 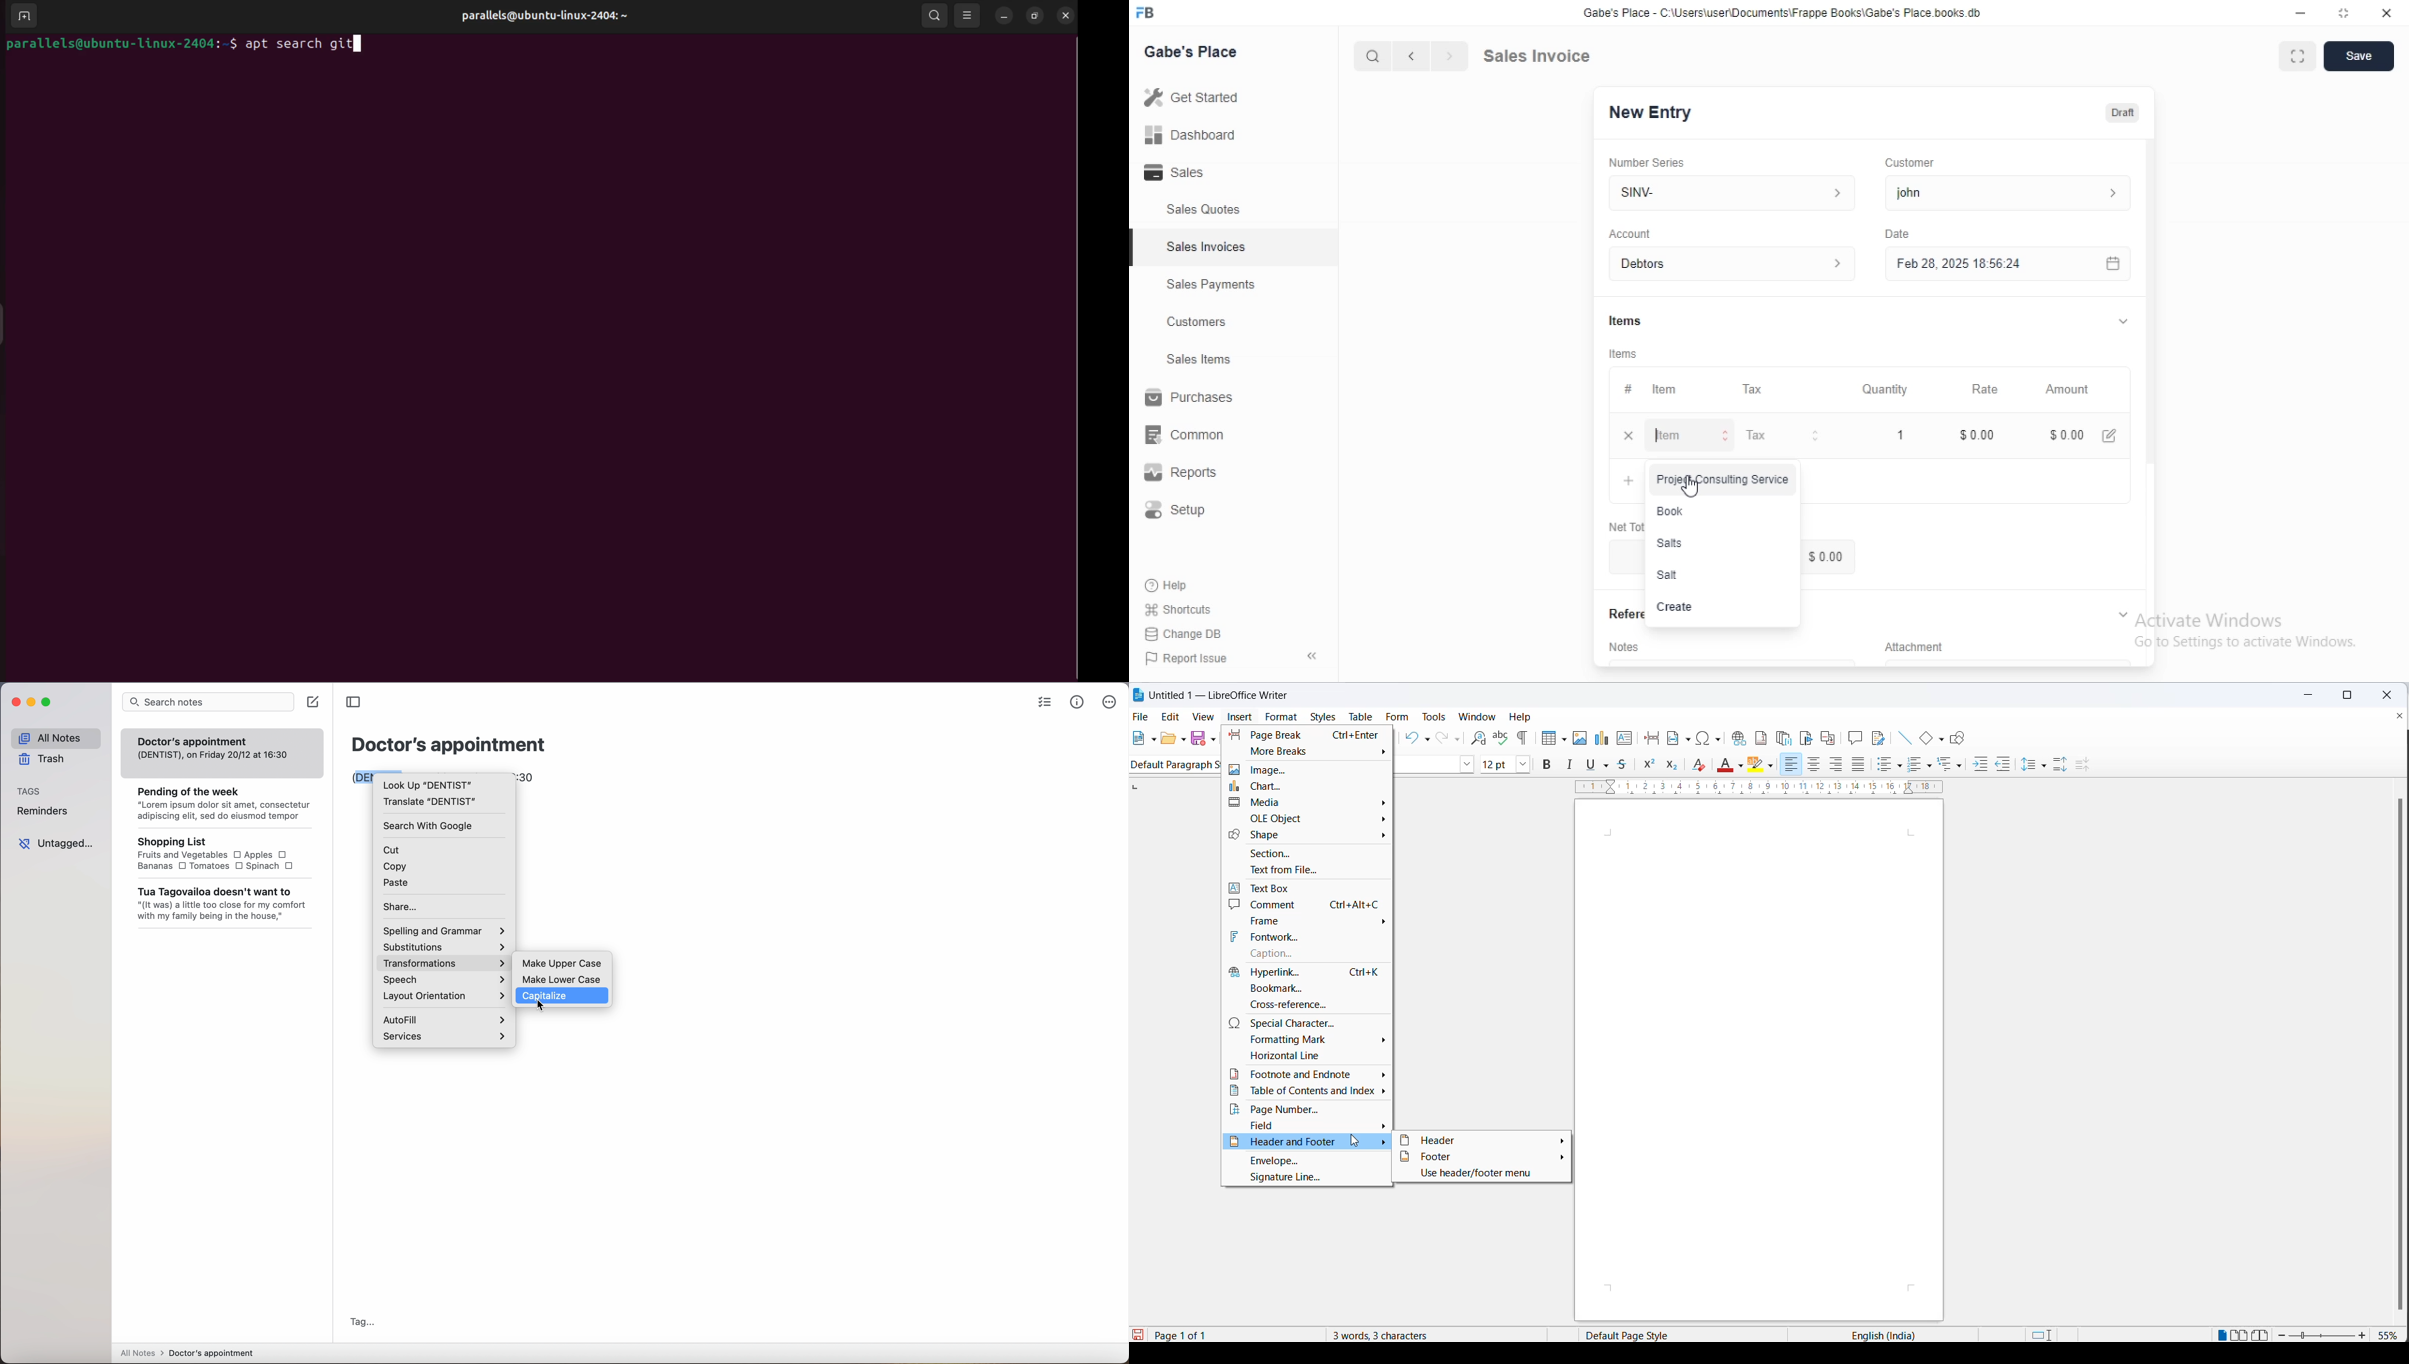 What do you see at coordinates (1562, 737) in the screenshot?
I see `table grid` at bounding box center [1562, 737].